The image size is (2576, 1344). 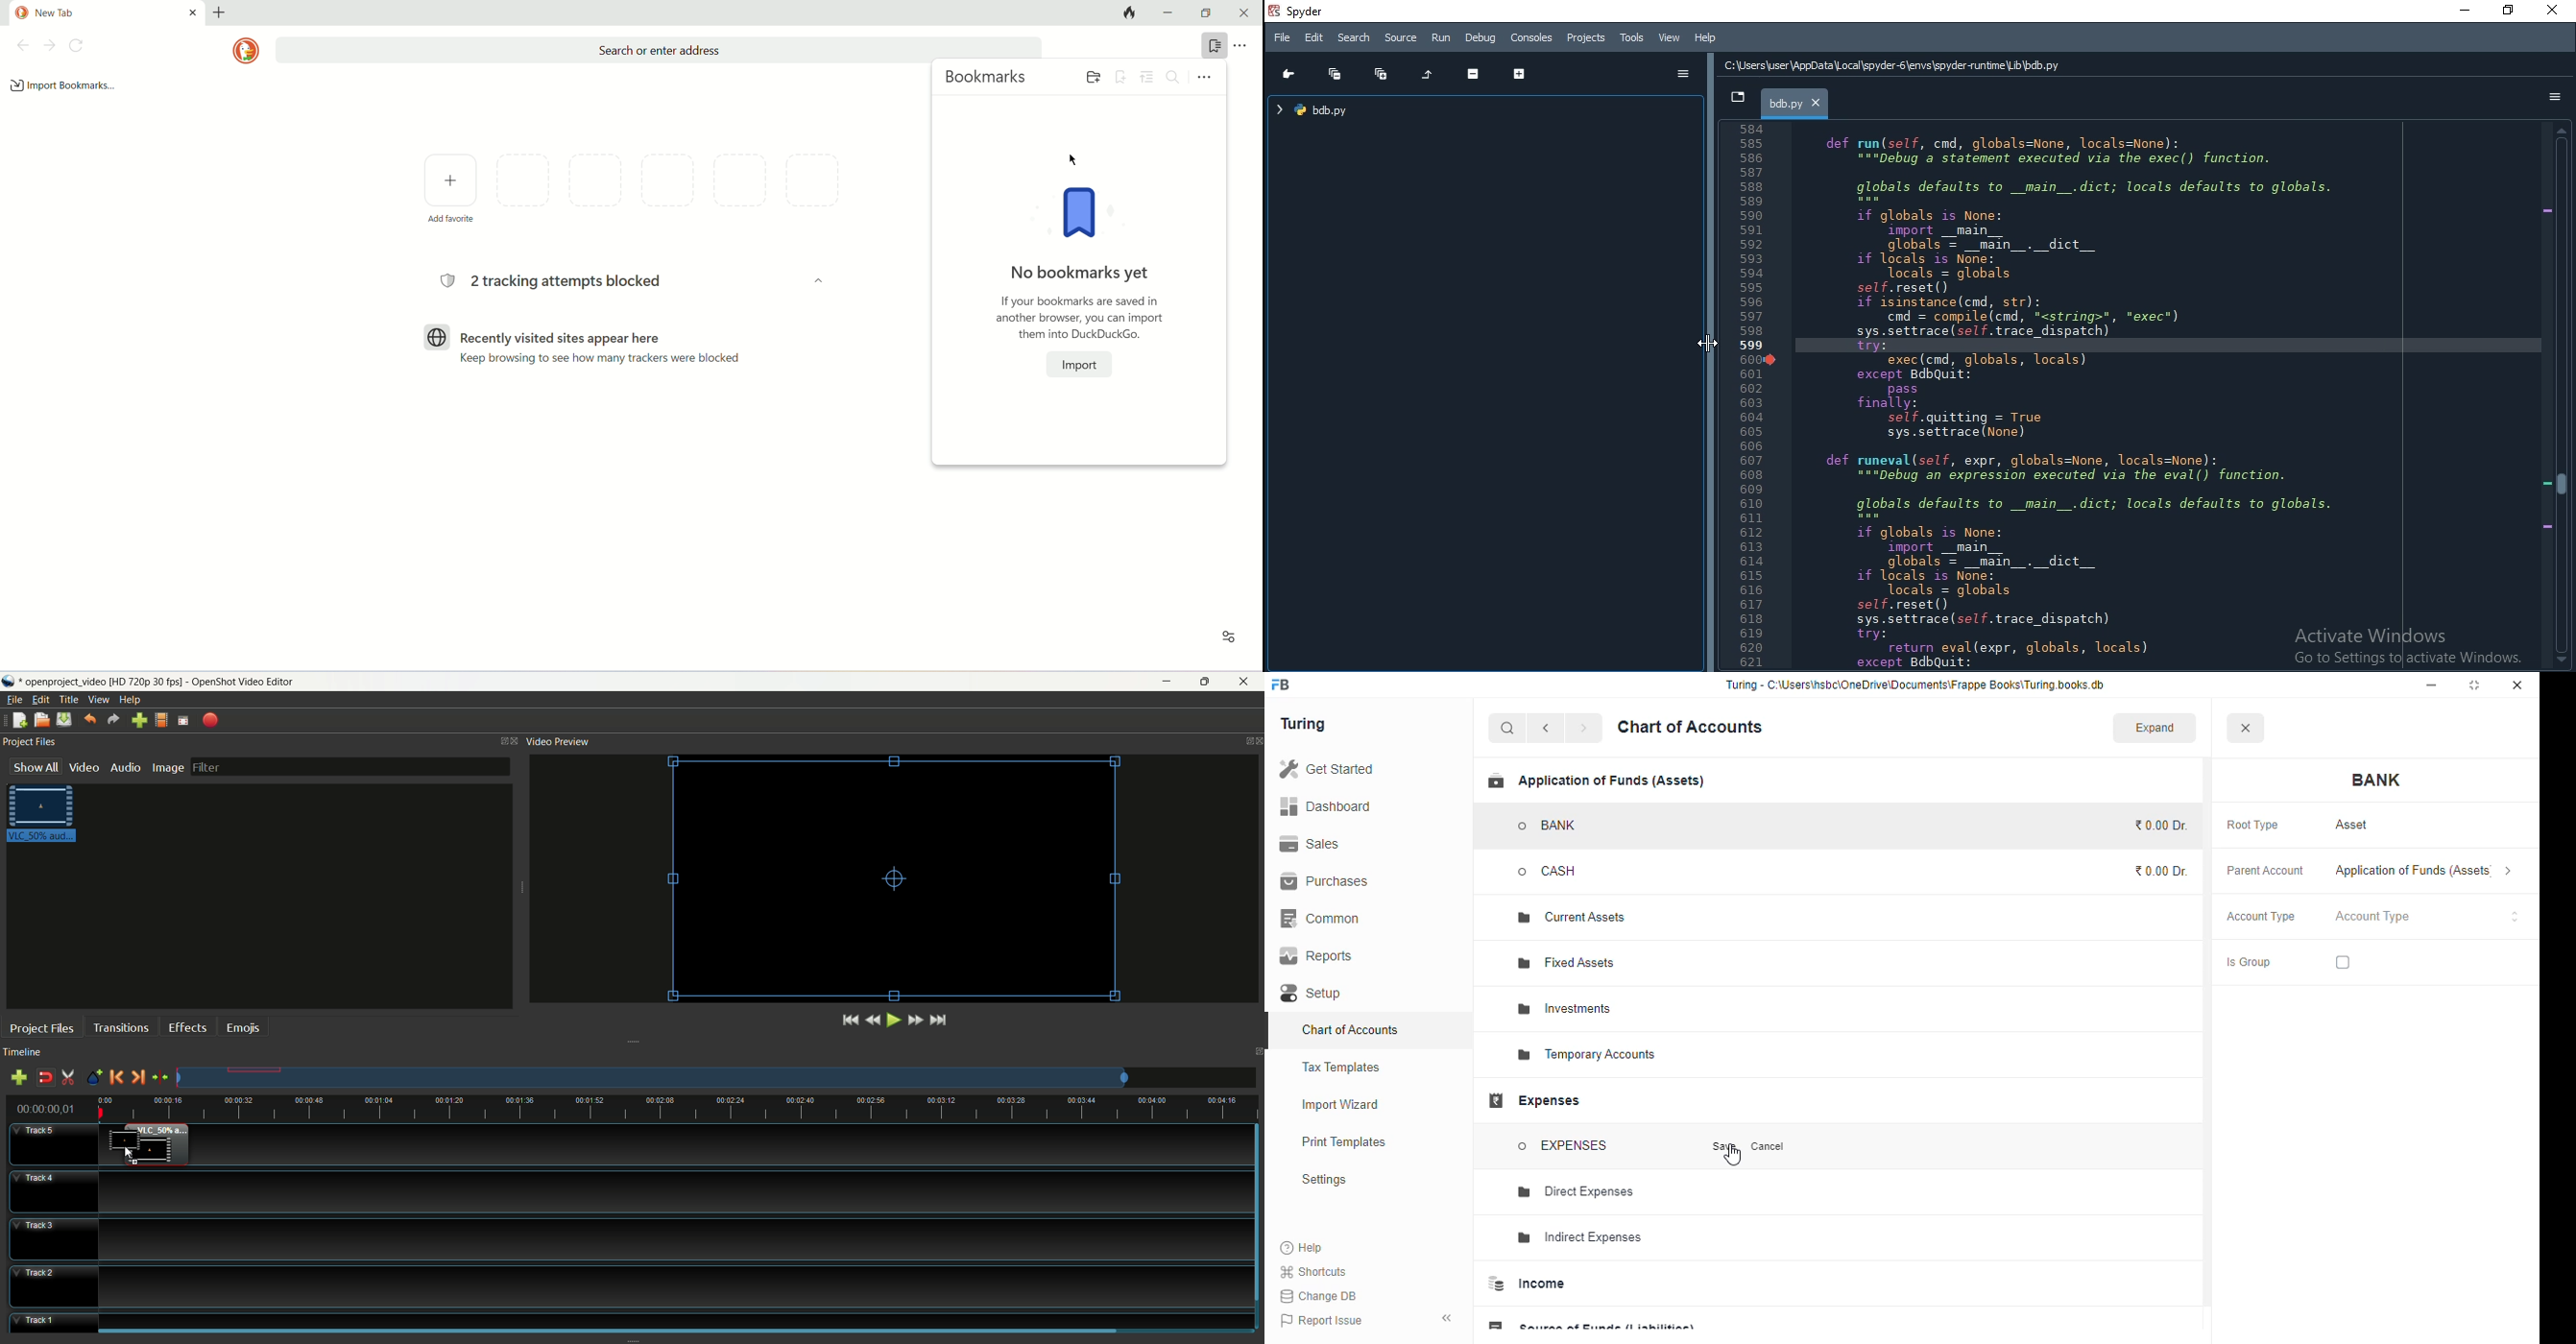 I want to click on print templates, so click(x=1344, y=1141).